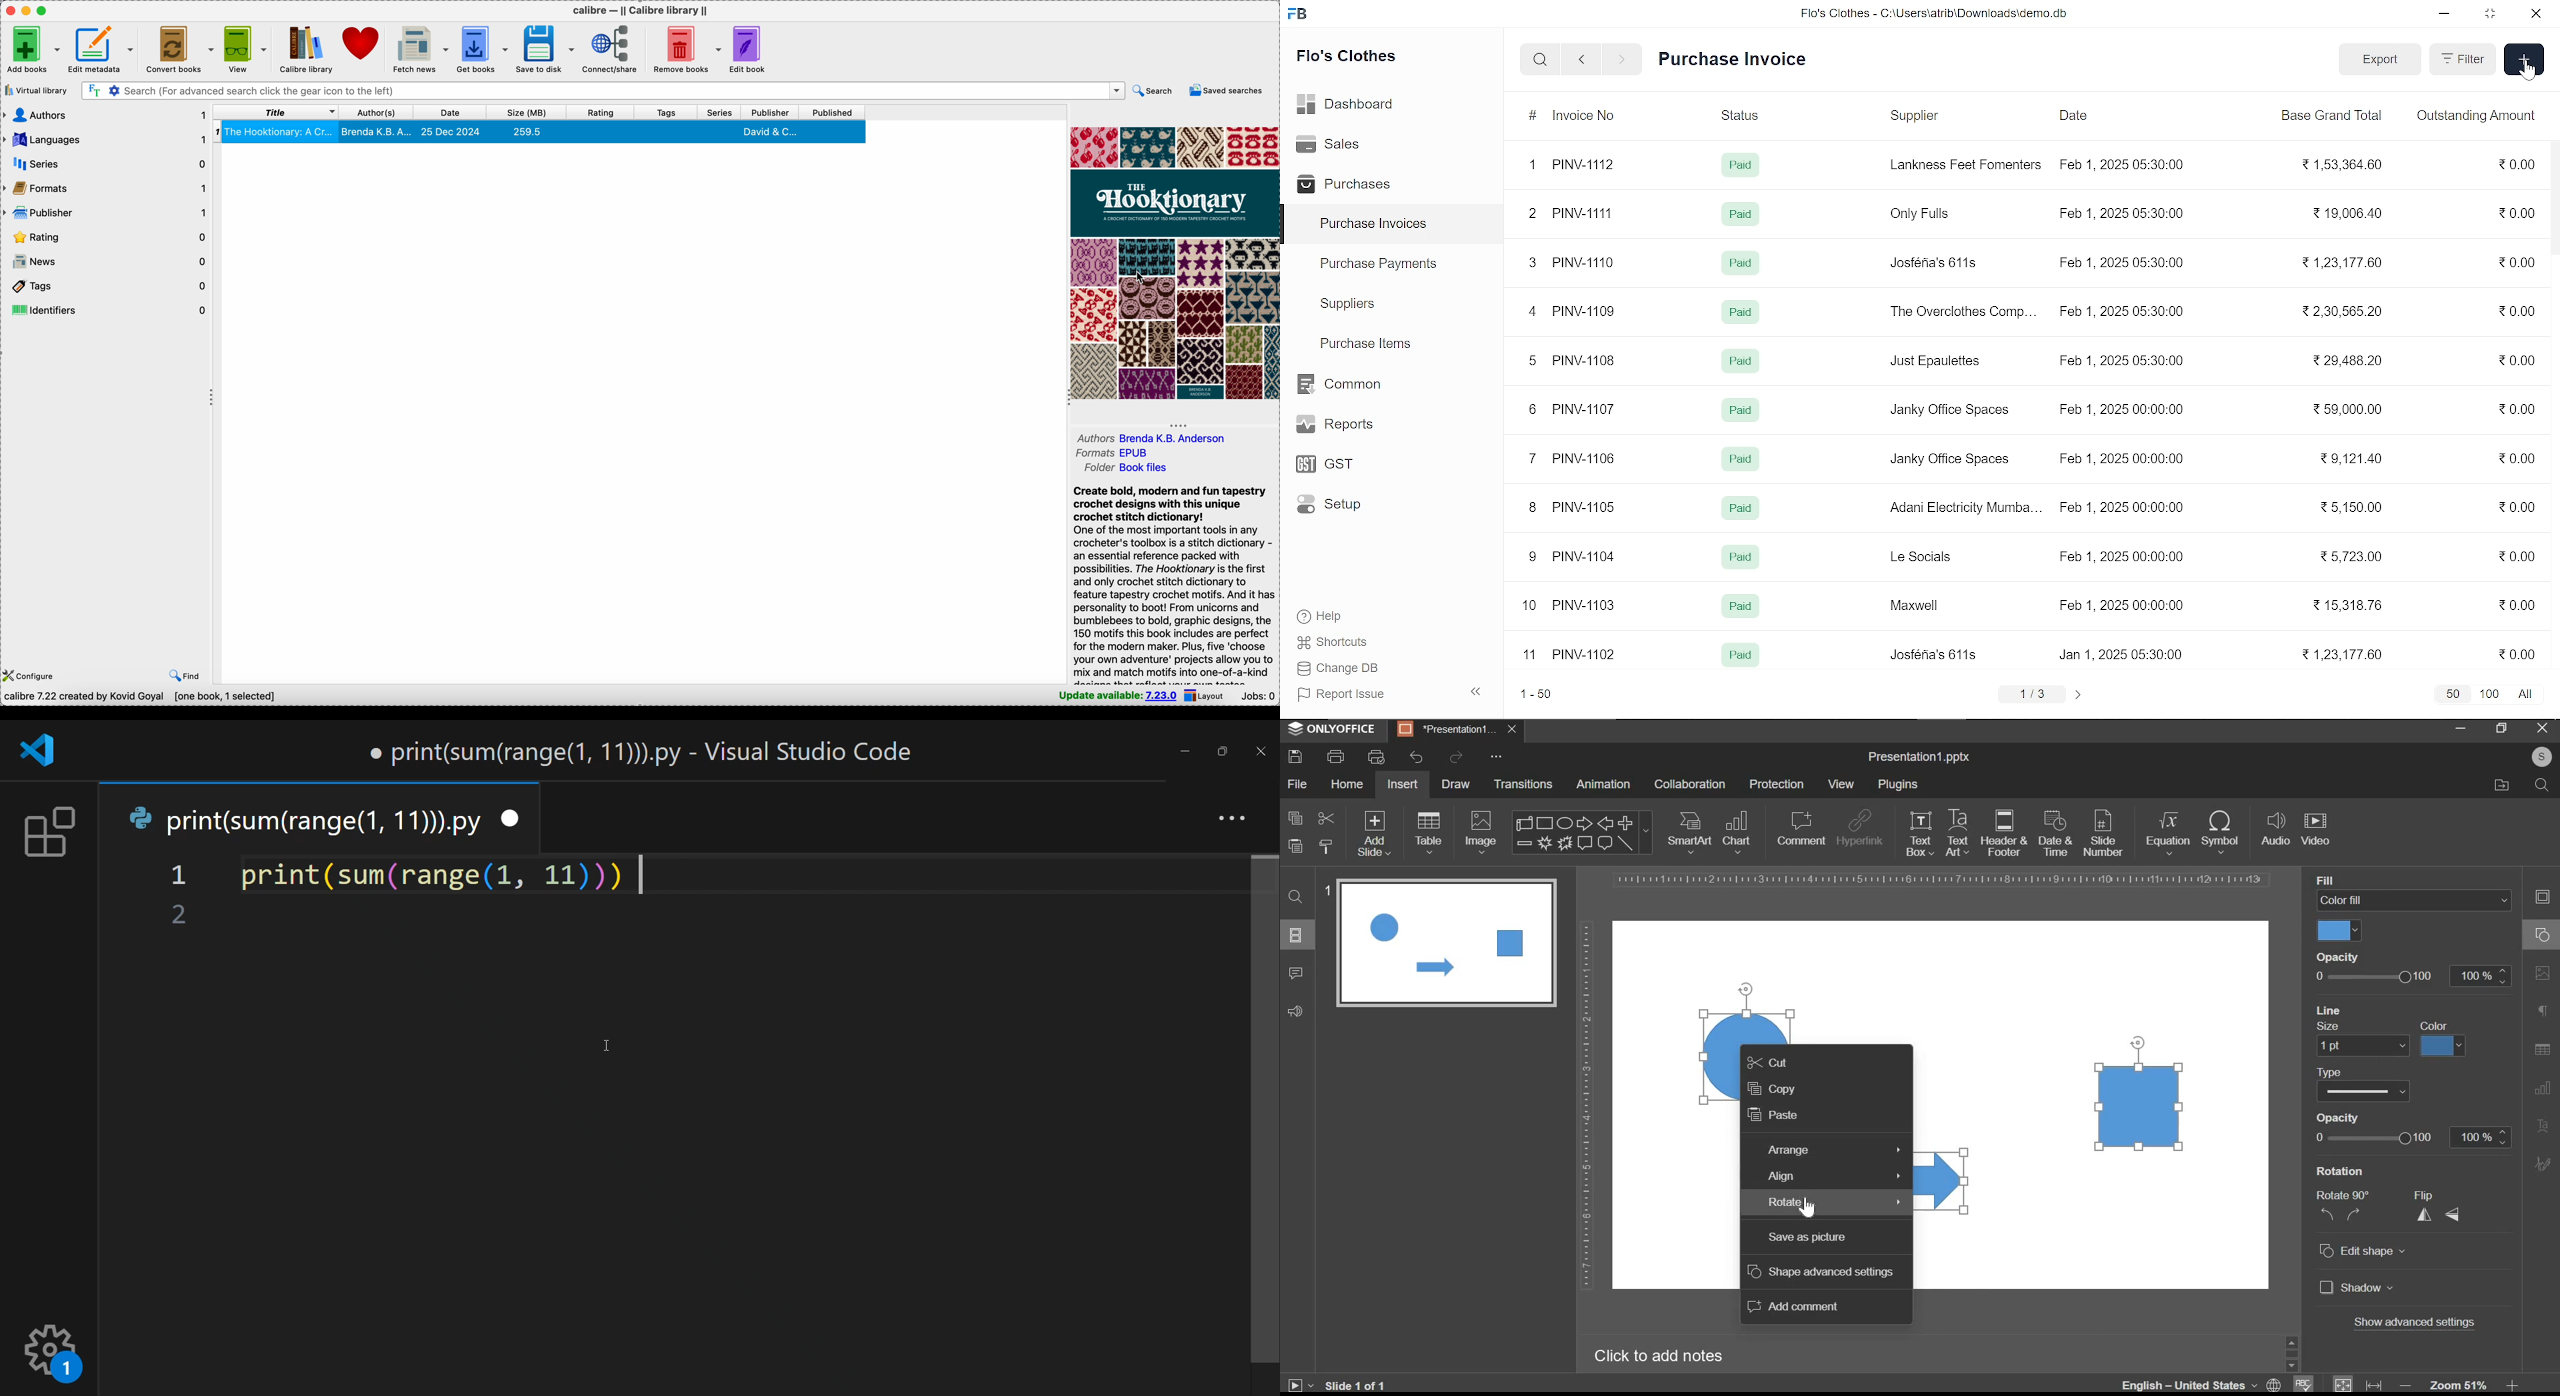 This screenshot has height=1400, width=2576. I want to click on cursor, so click(2527, 70).